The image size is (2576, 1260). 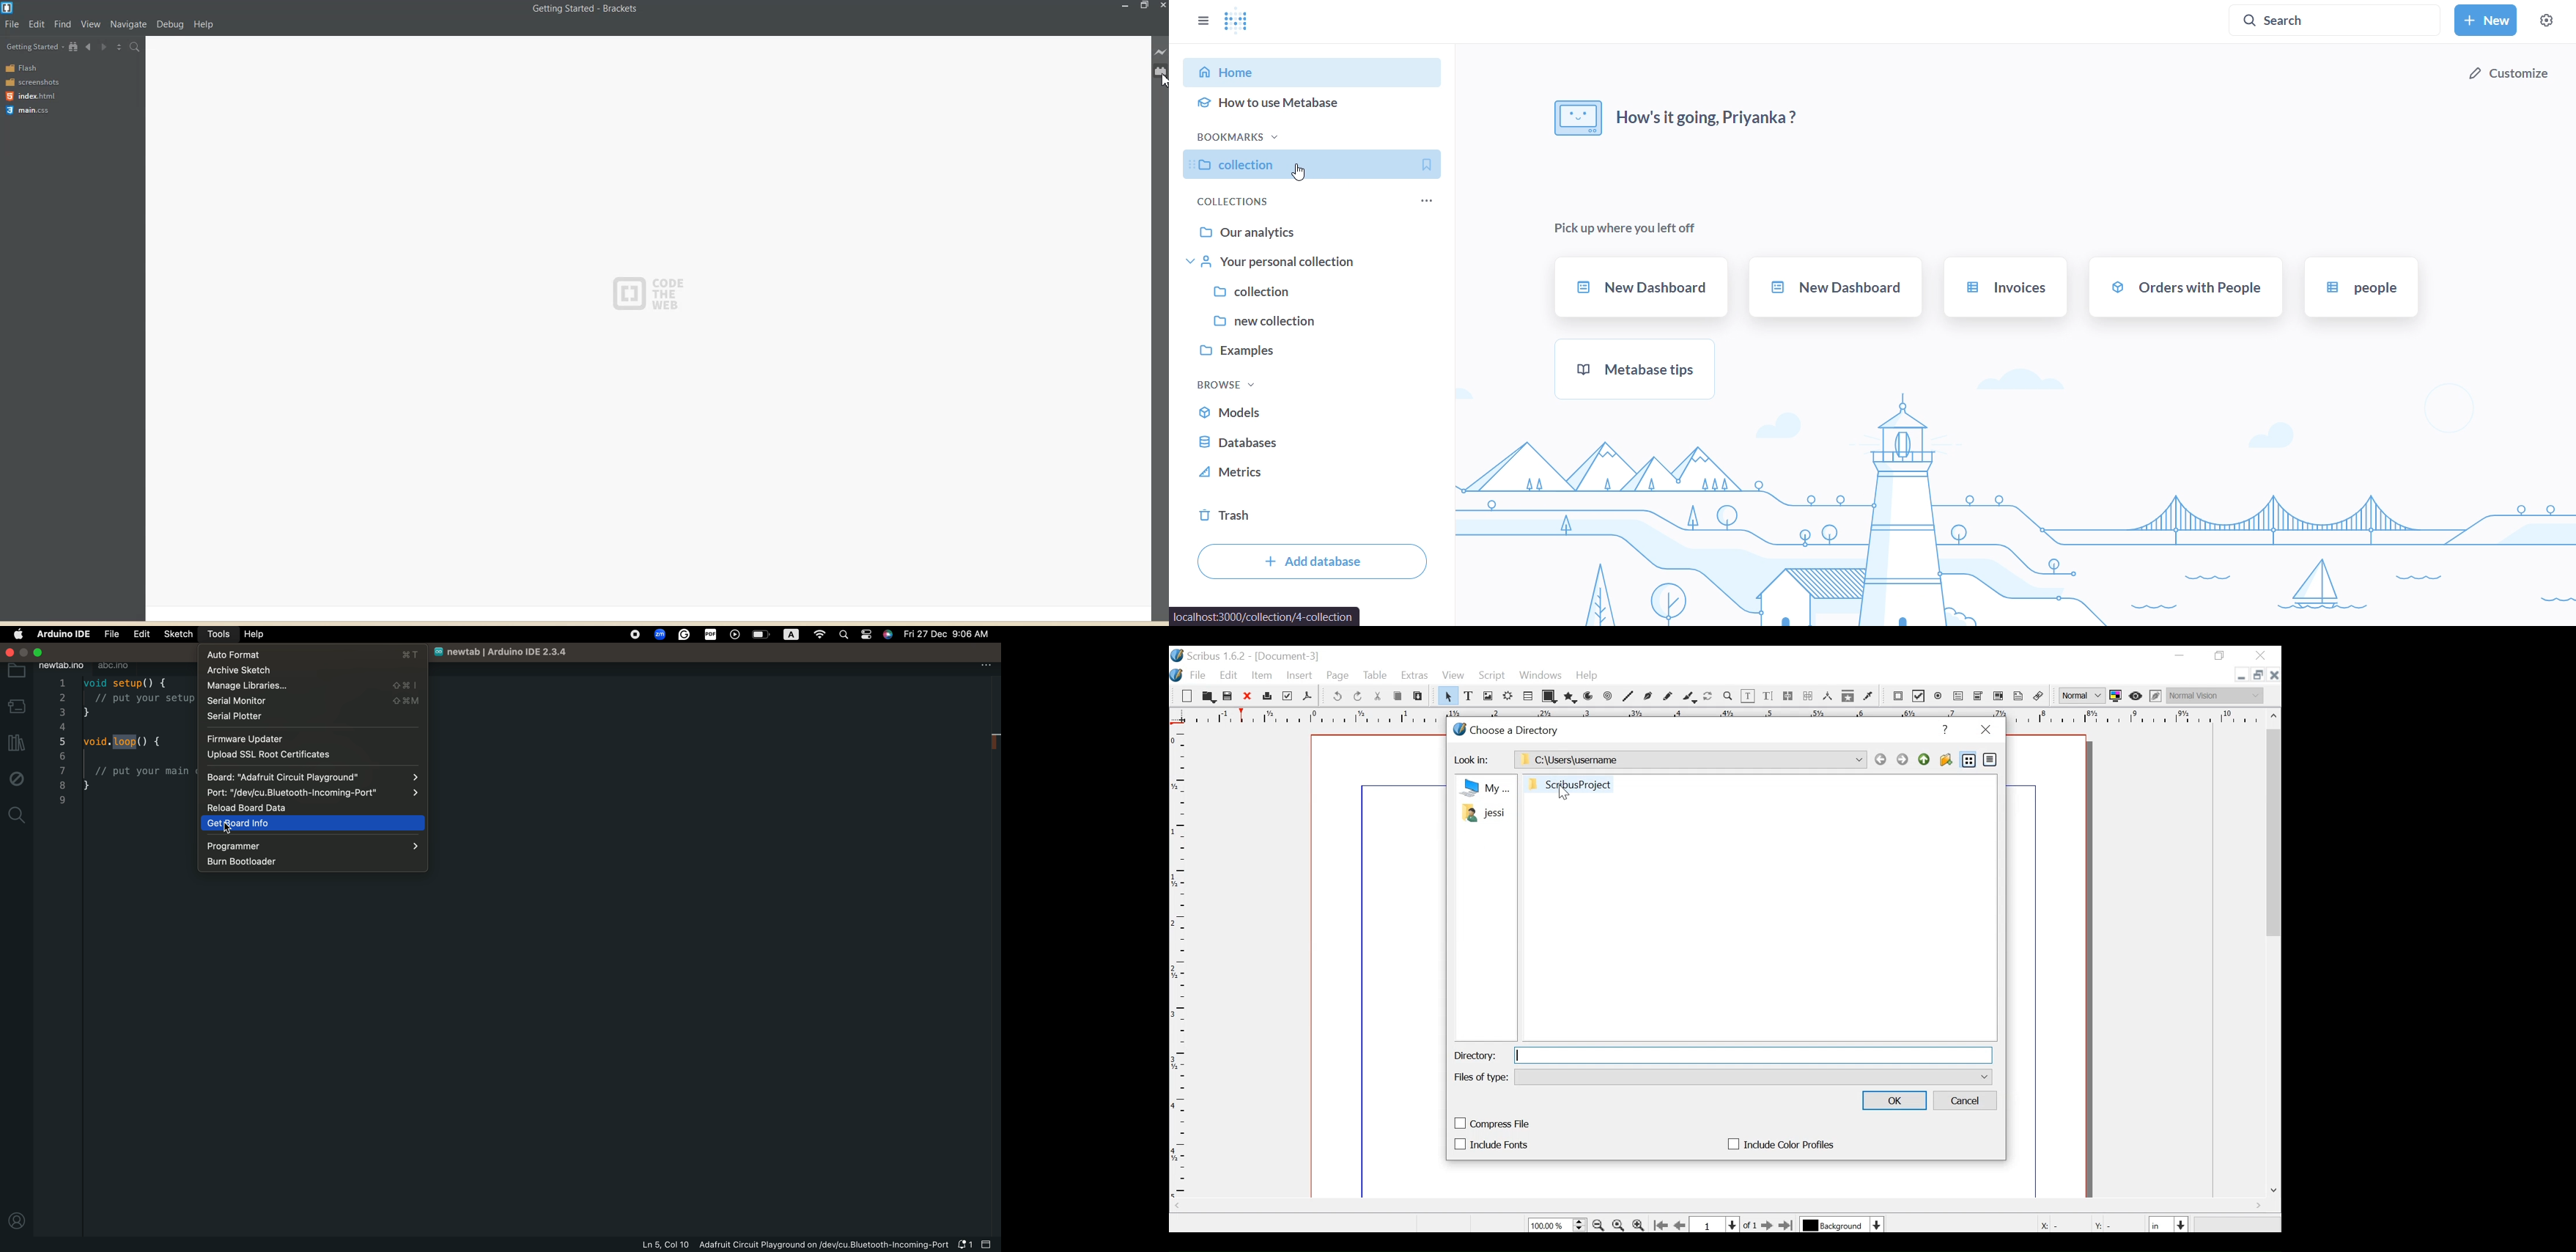 I want to click on Help, so click(x=1943, y=730).